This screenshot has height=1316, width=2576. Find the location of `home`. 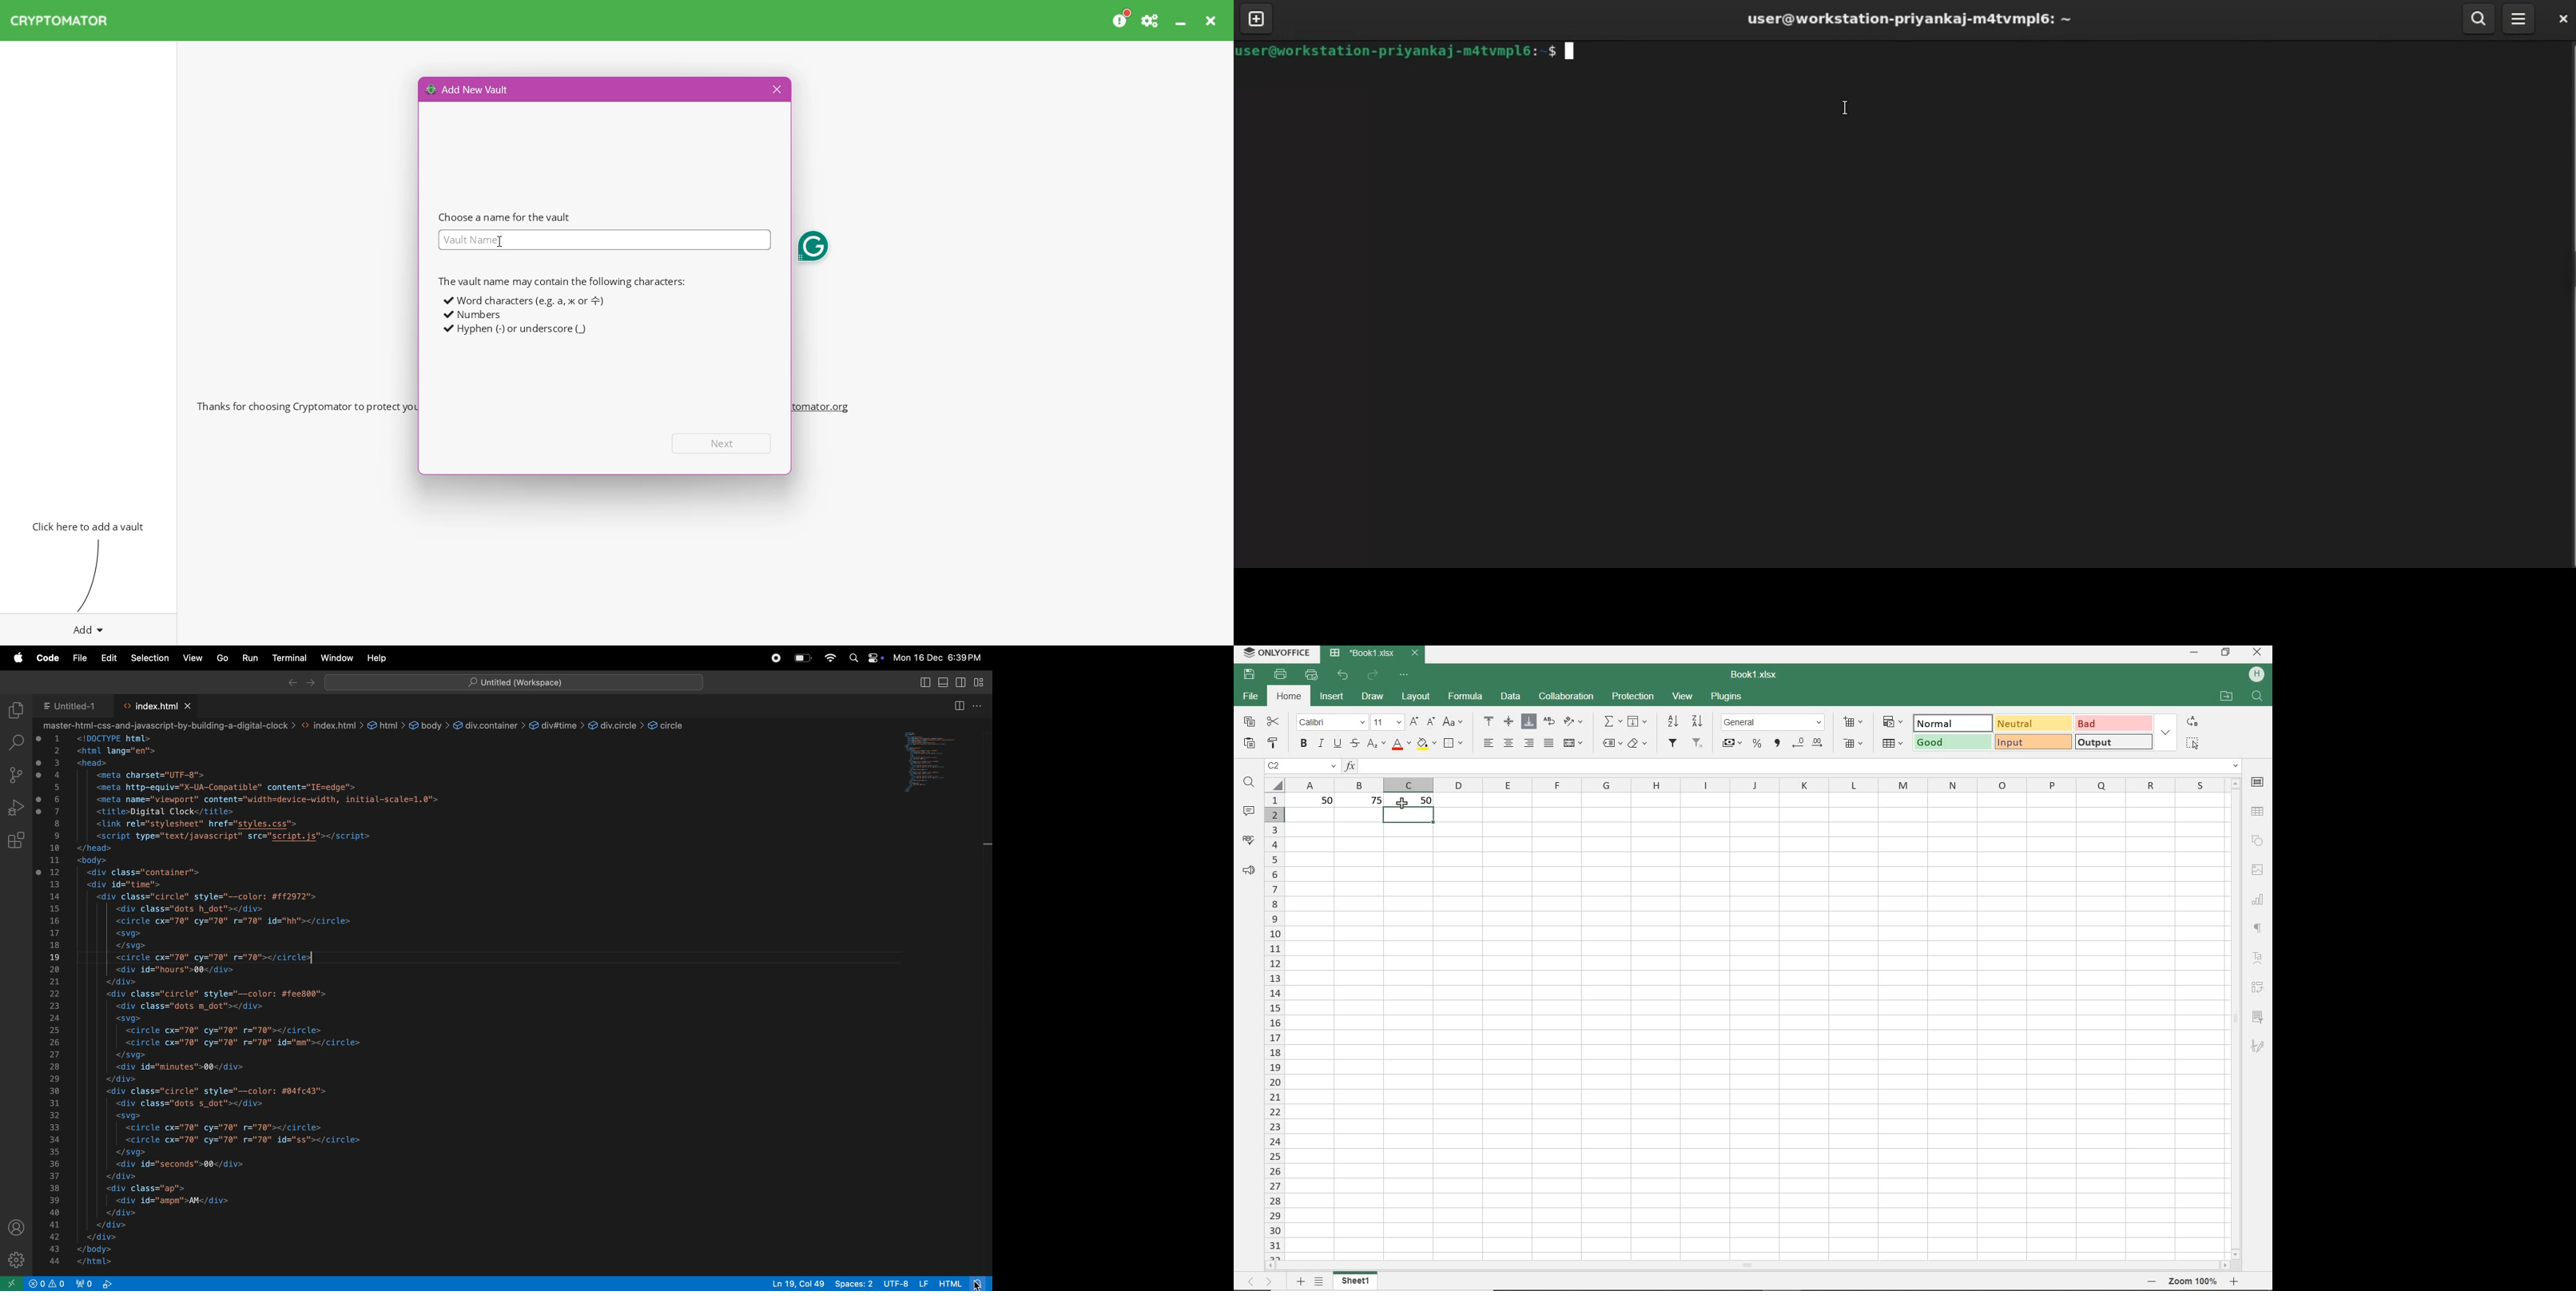

home is located at coordinates (1291, 698).